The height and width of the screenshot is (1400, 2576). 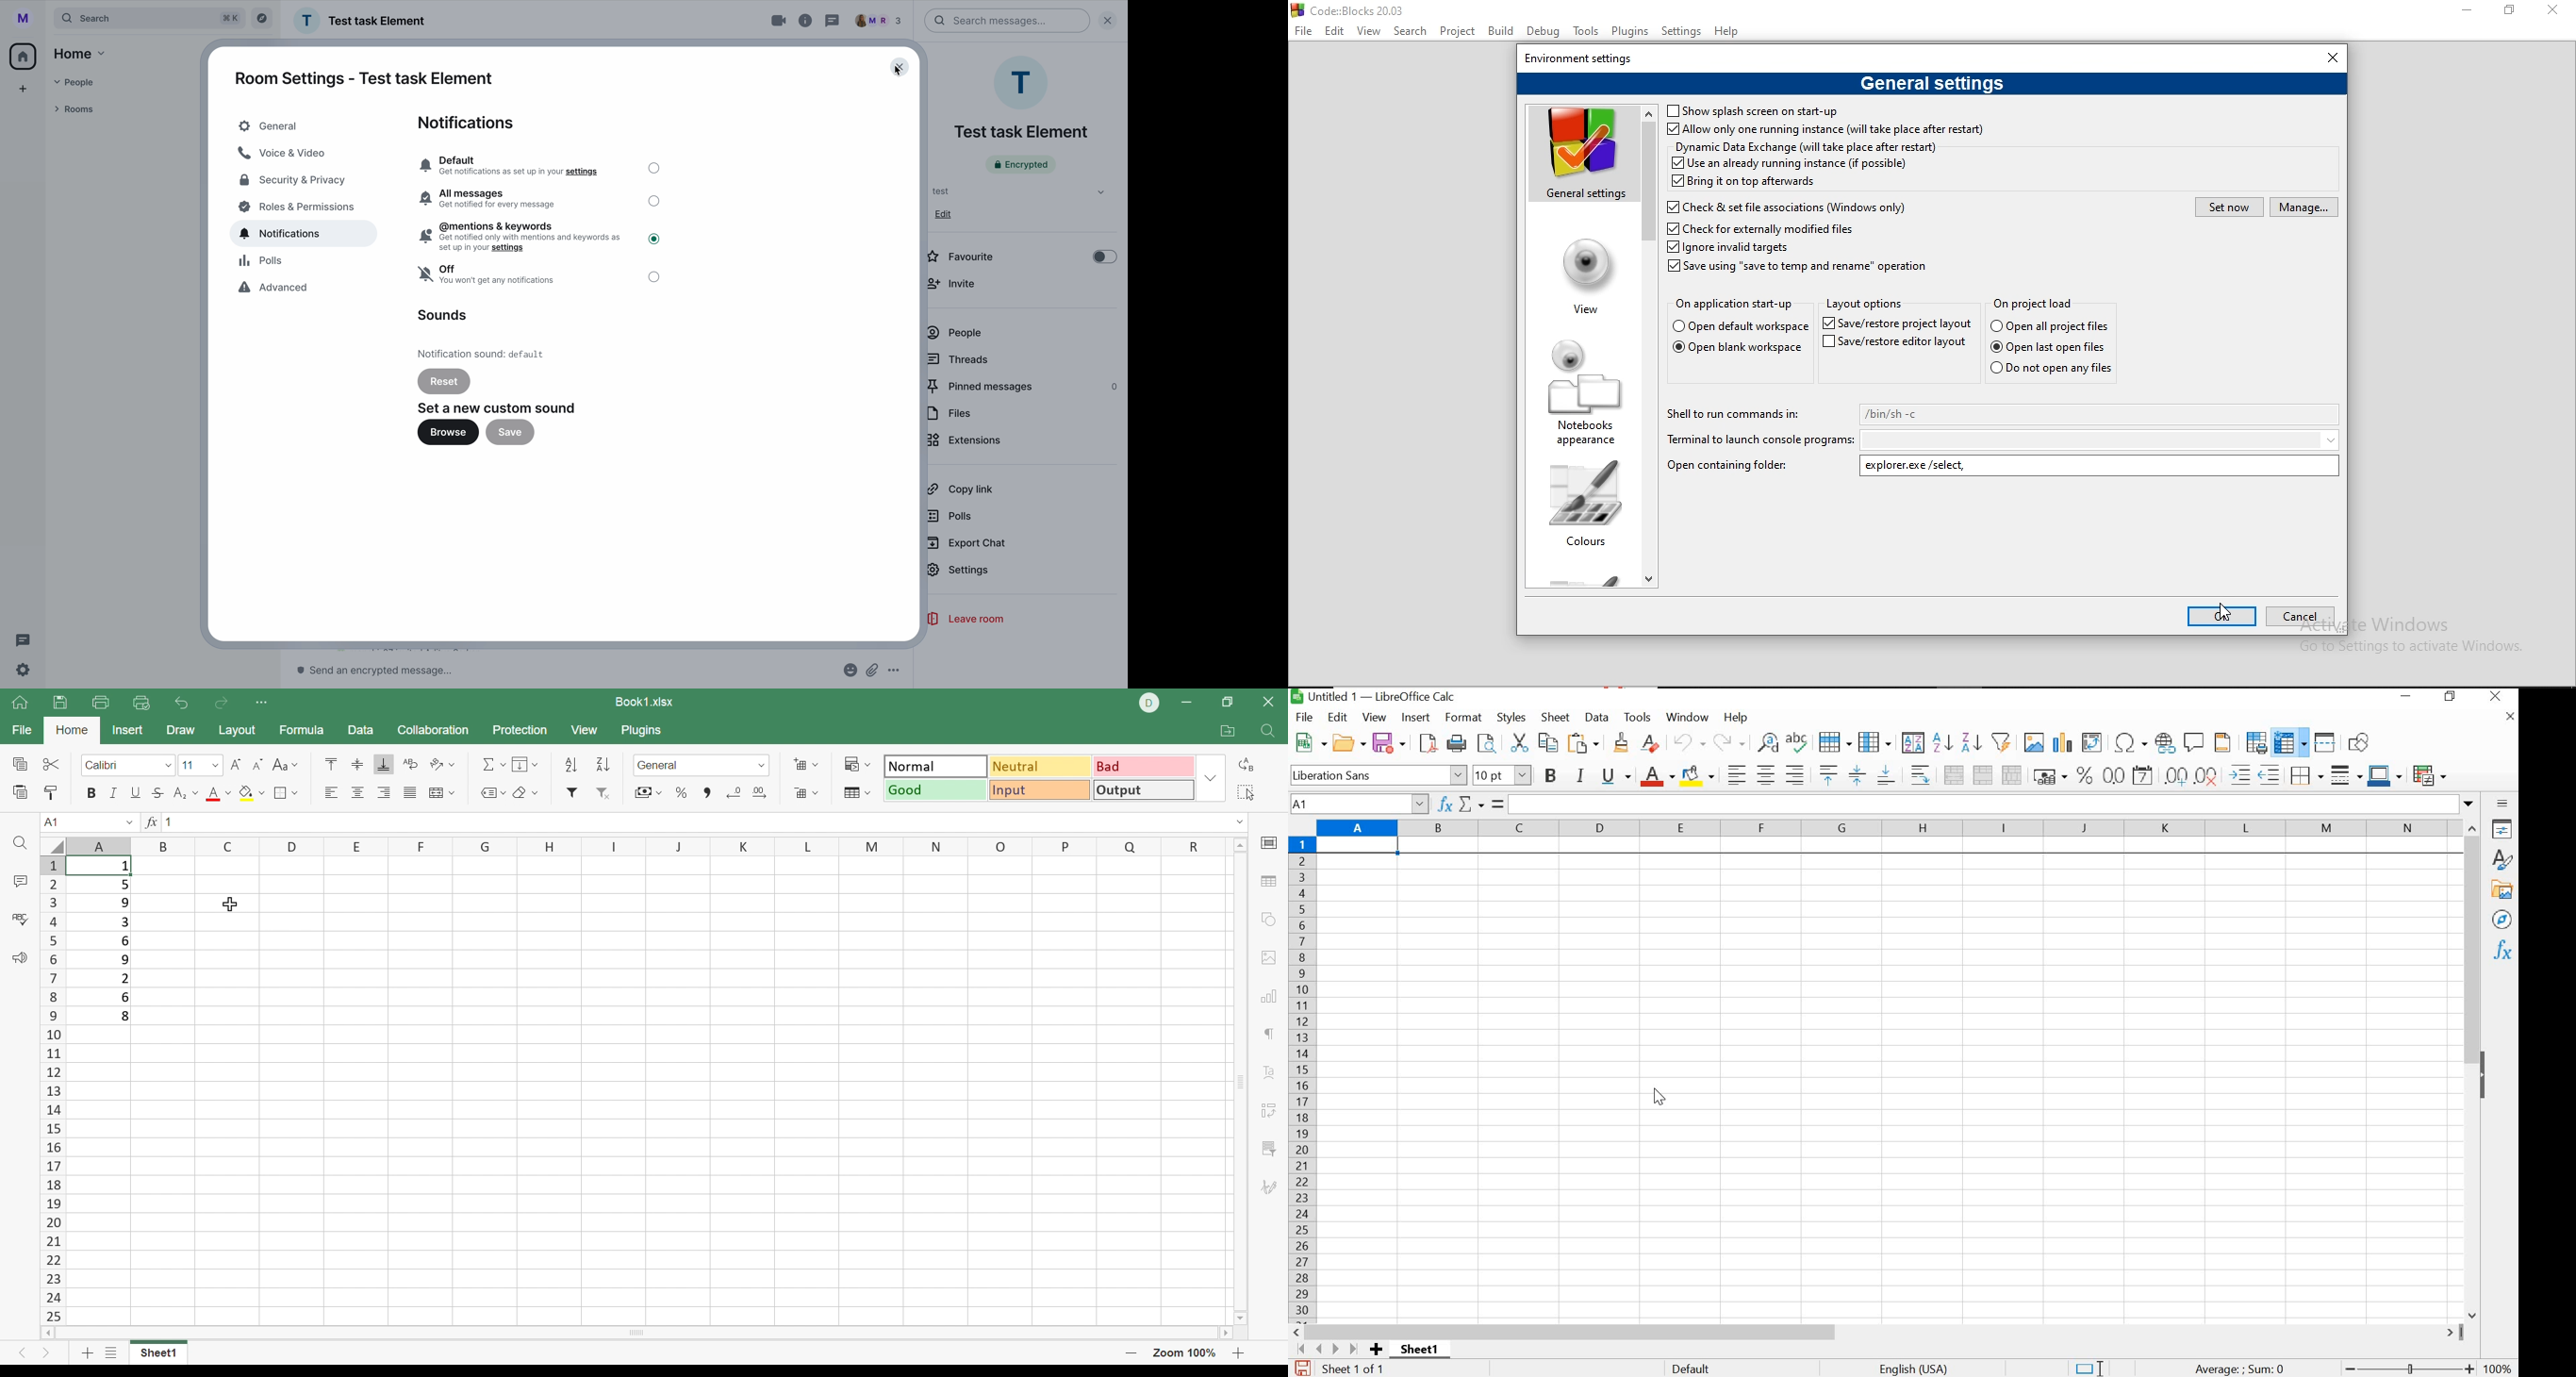 What do you see at coordinates (1584, 58) in the screenshot?
I see `Environment settings` at bounding box center [1584, 58].